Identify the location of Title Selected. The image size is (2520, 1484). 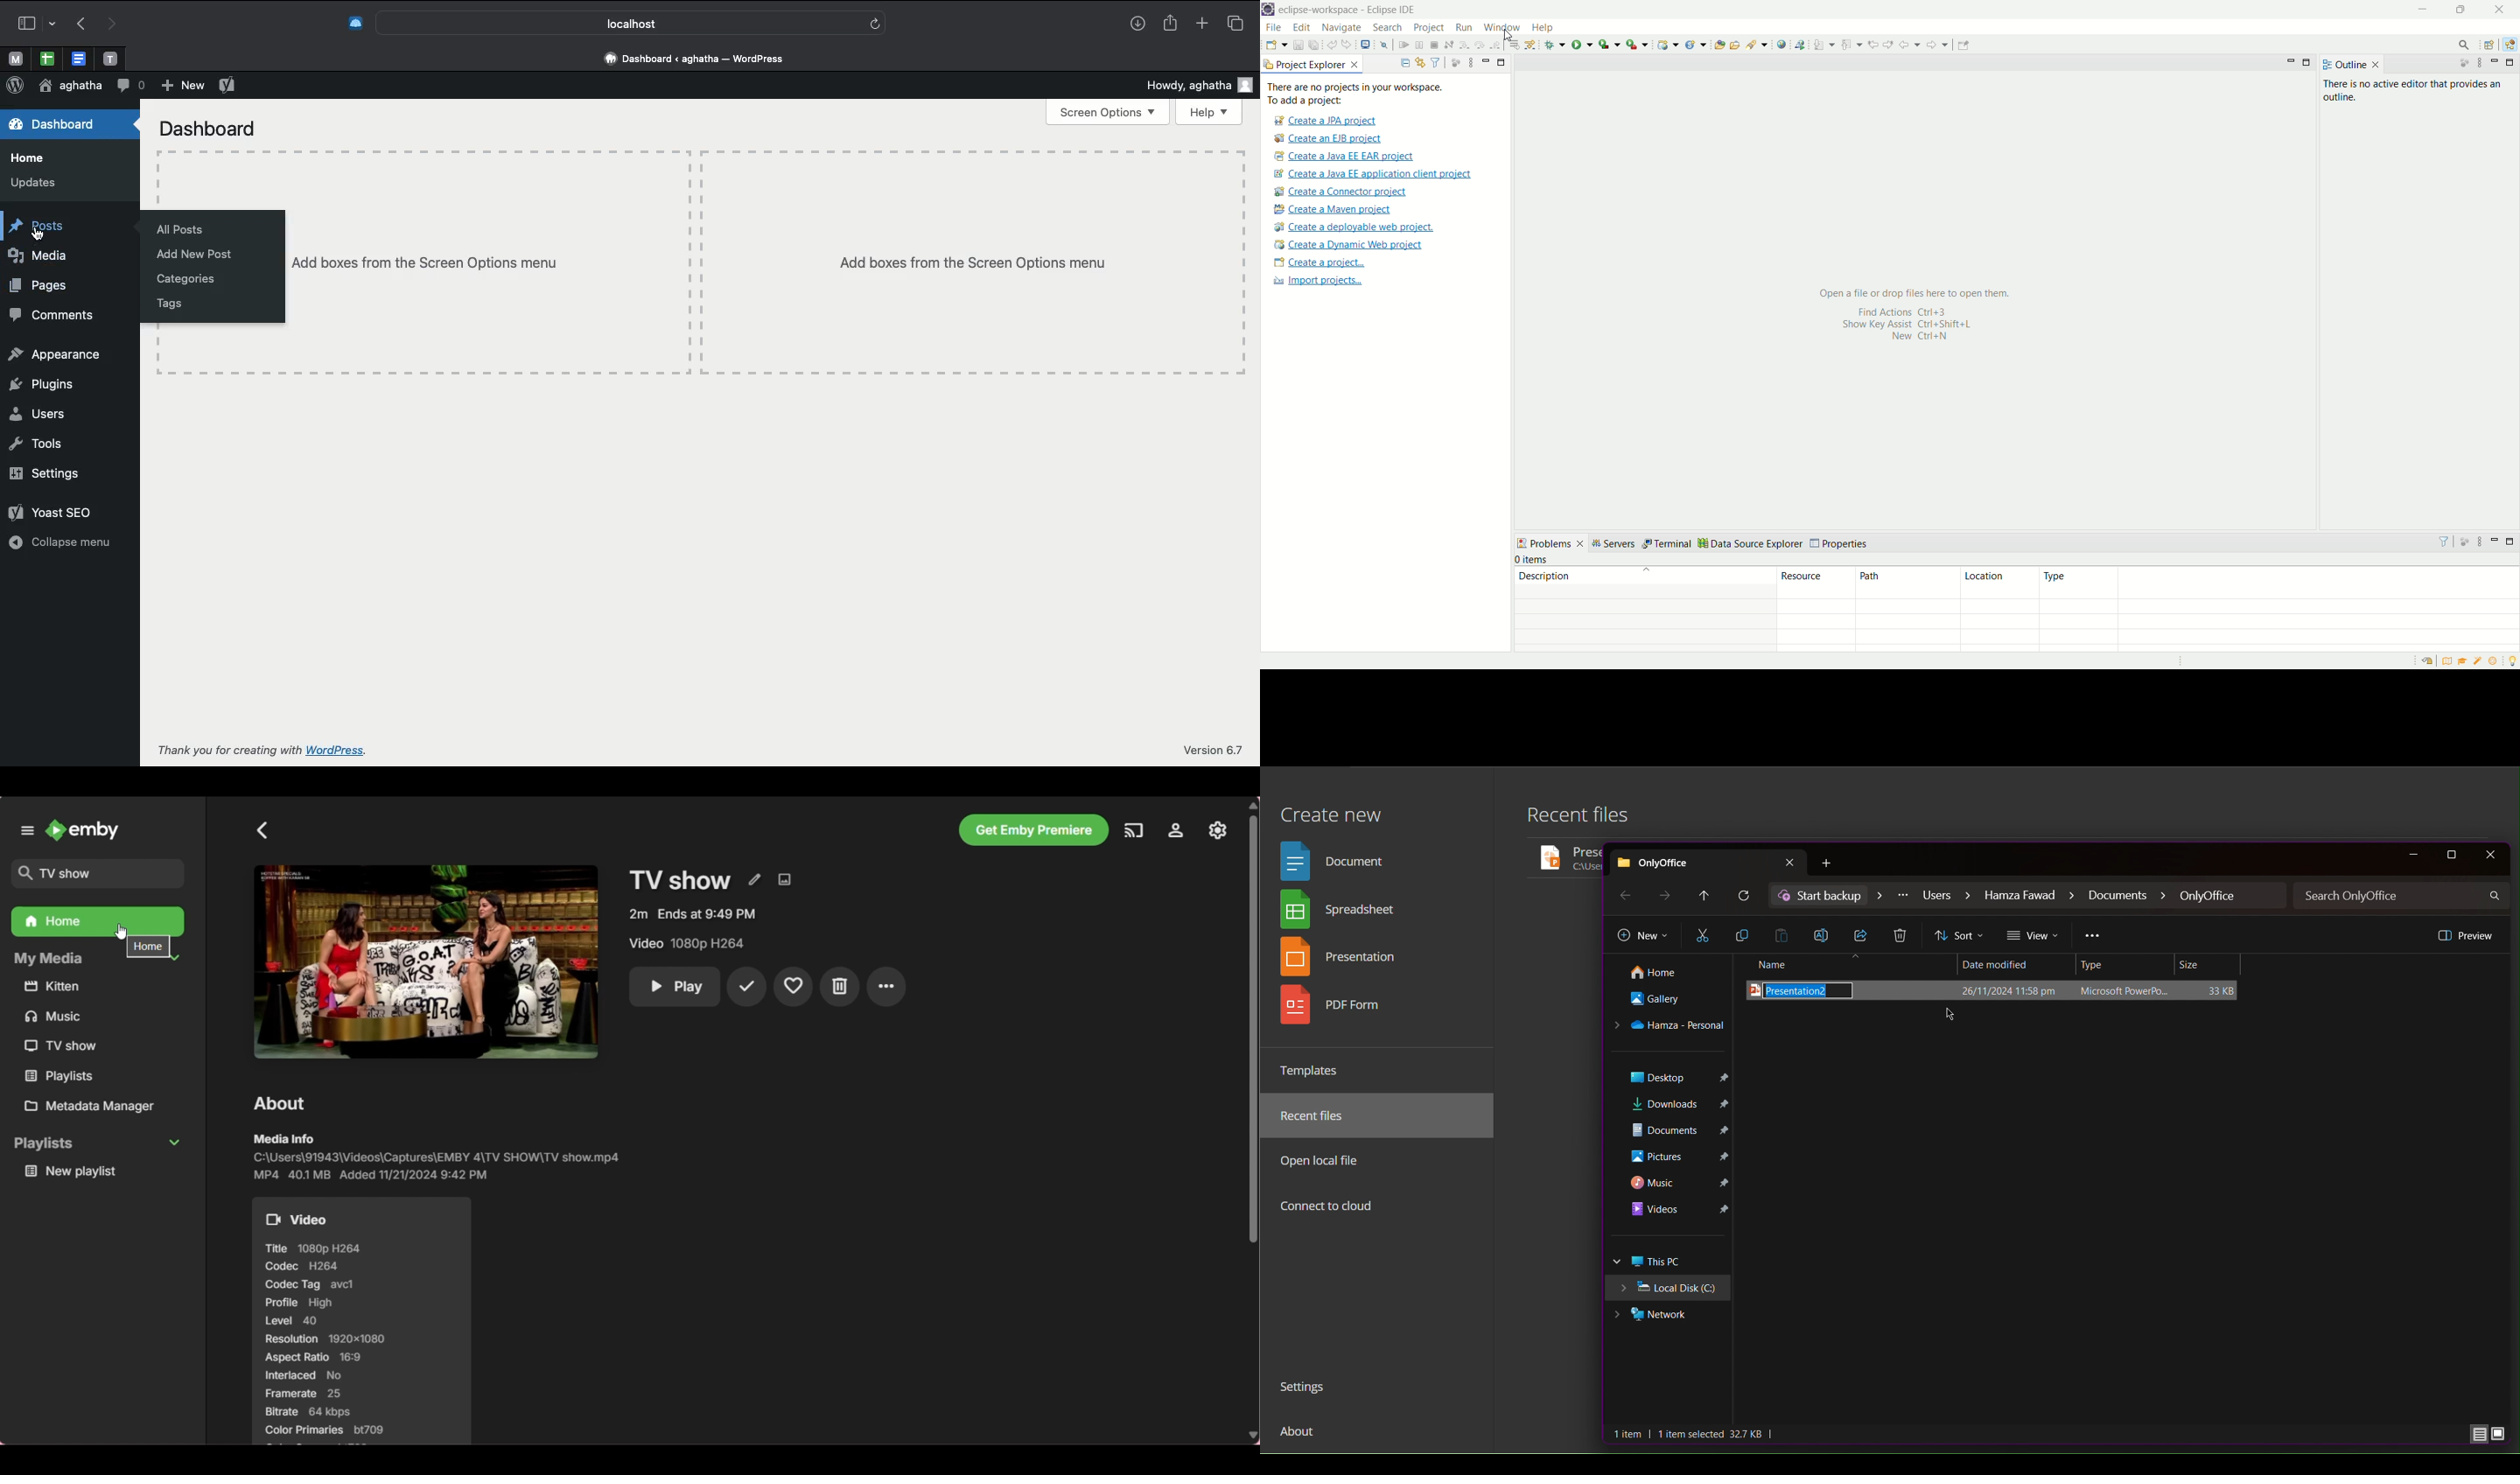
(1996, 991).